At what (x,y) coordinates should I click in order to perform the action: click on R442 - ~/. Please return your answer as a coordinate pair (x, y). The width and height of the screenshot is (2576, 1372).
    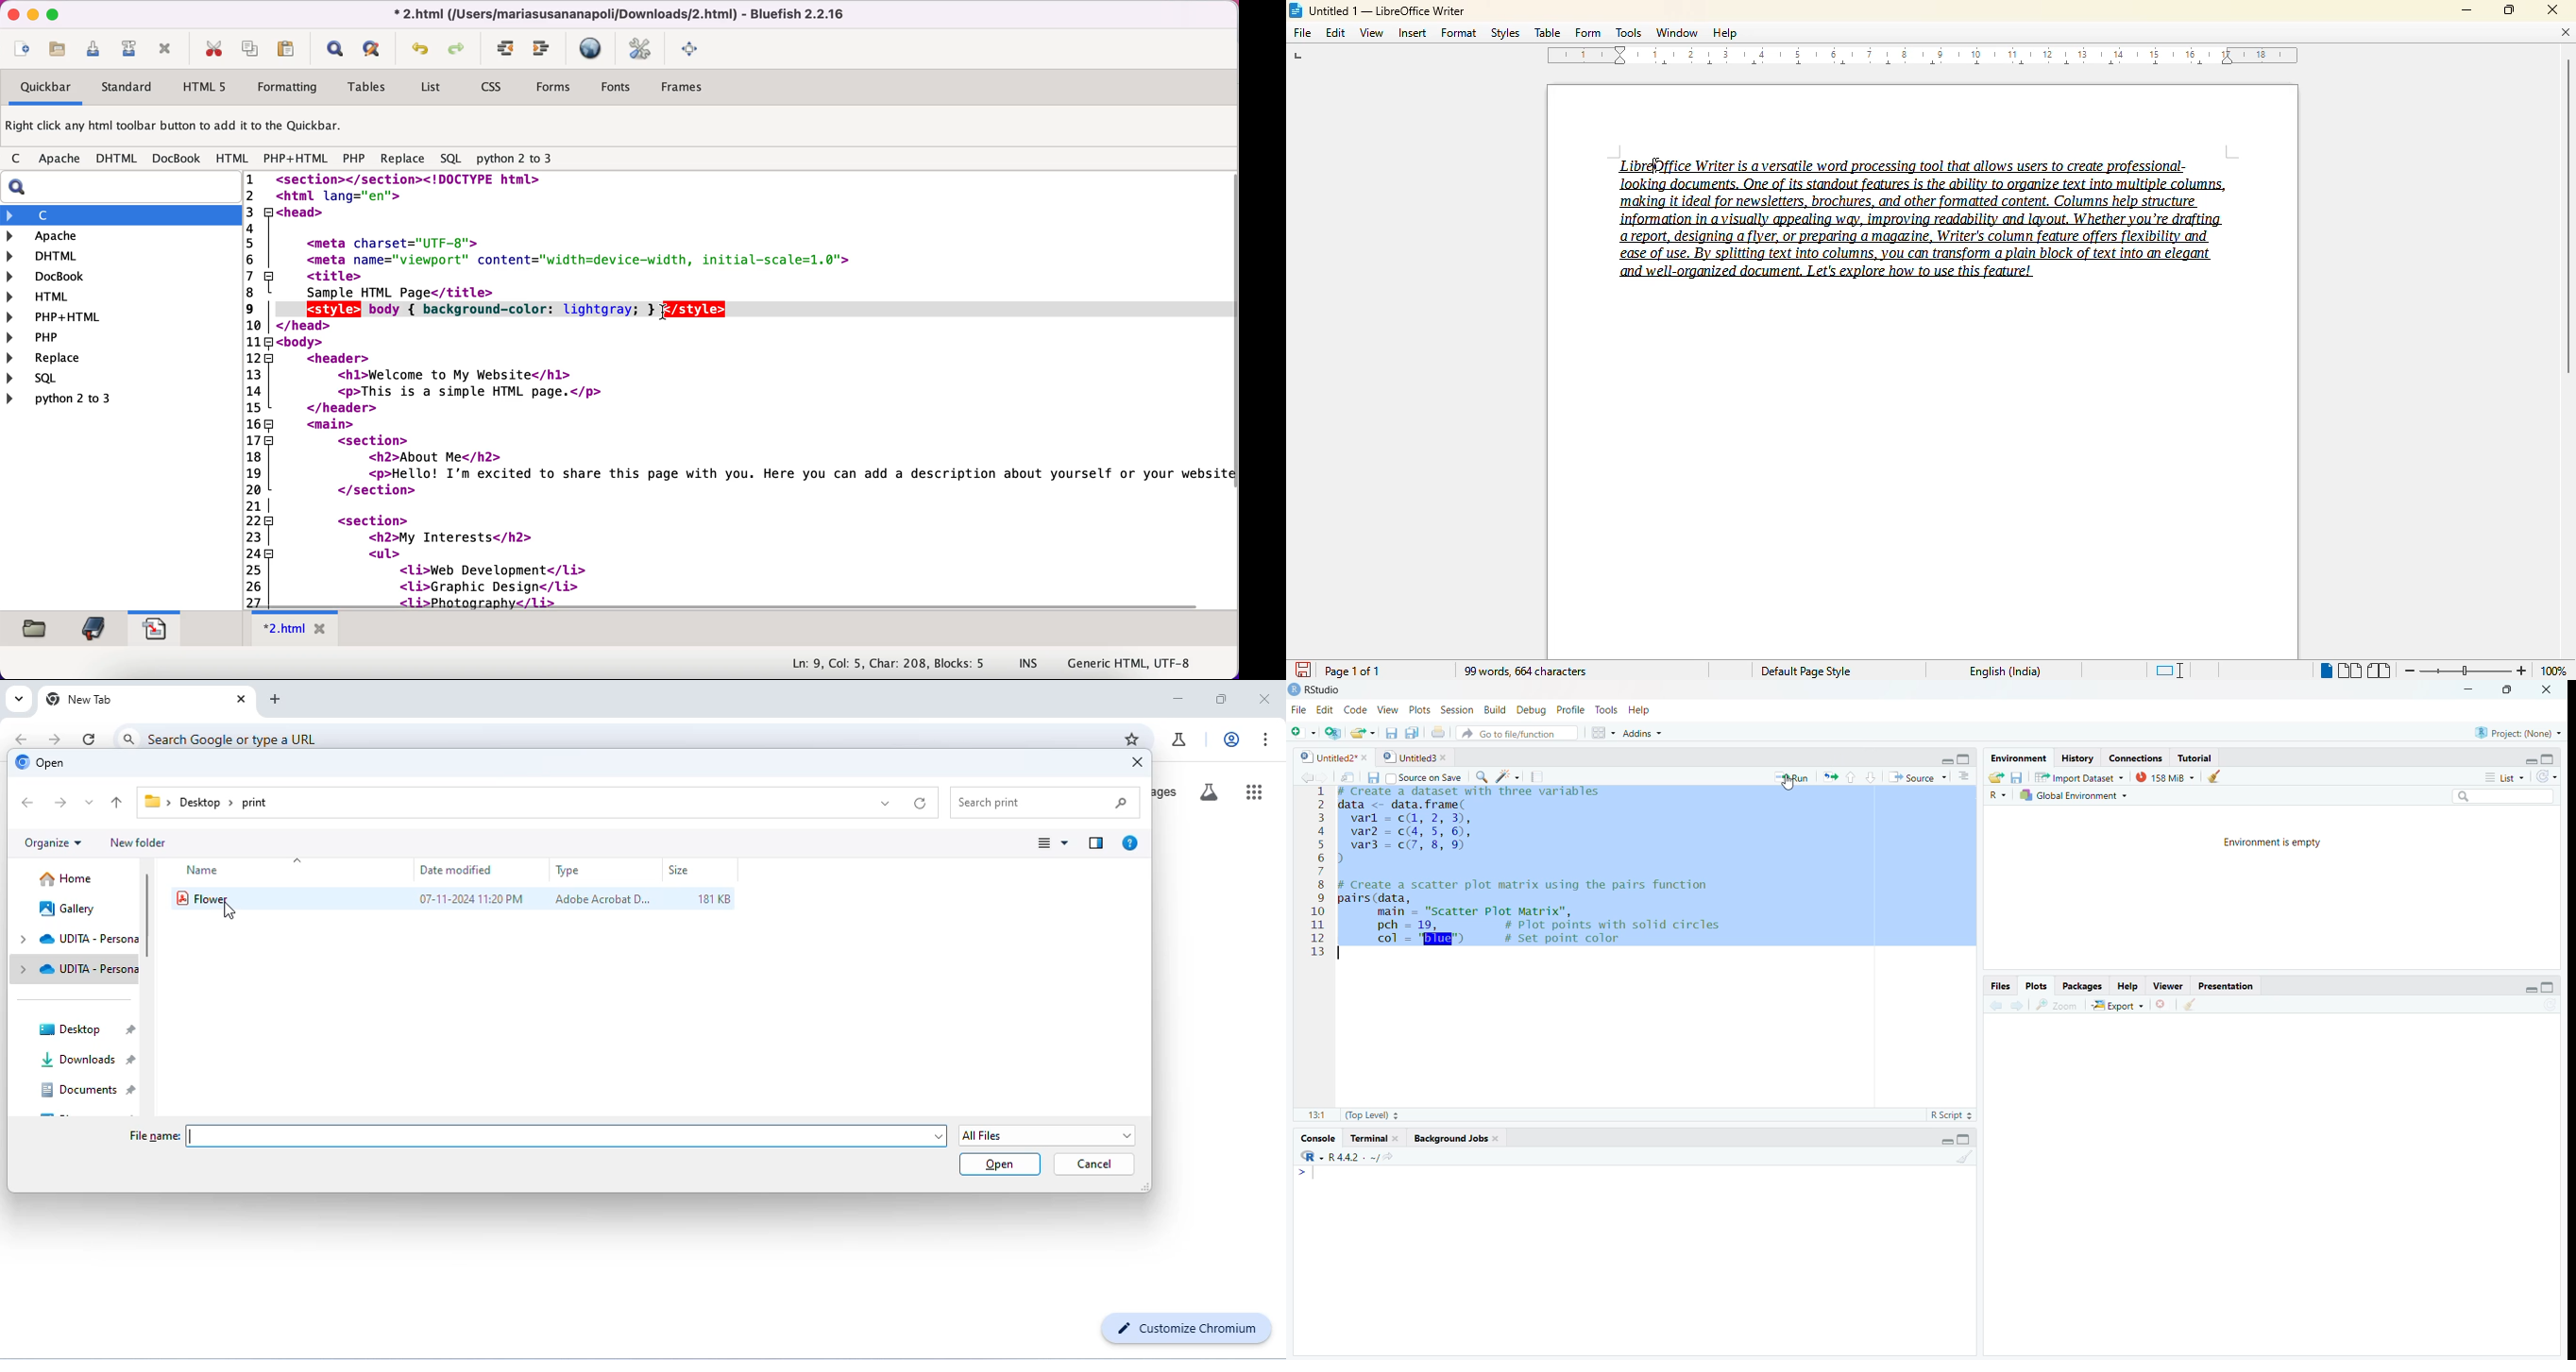
    Looking at the image, I should click on (1368, 1156).